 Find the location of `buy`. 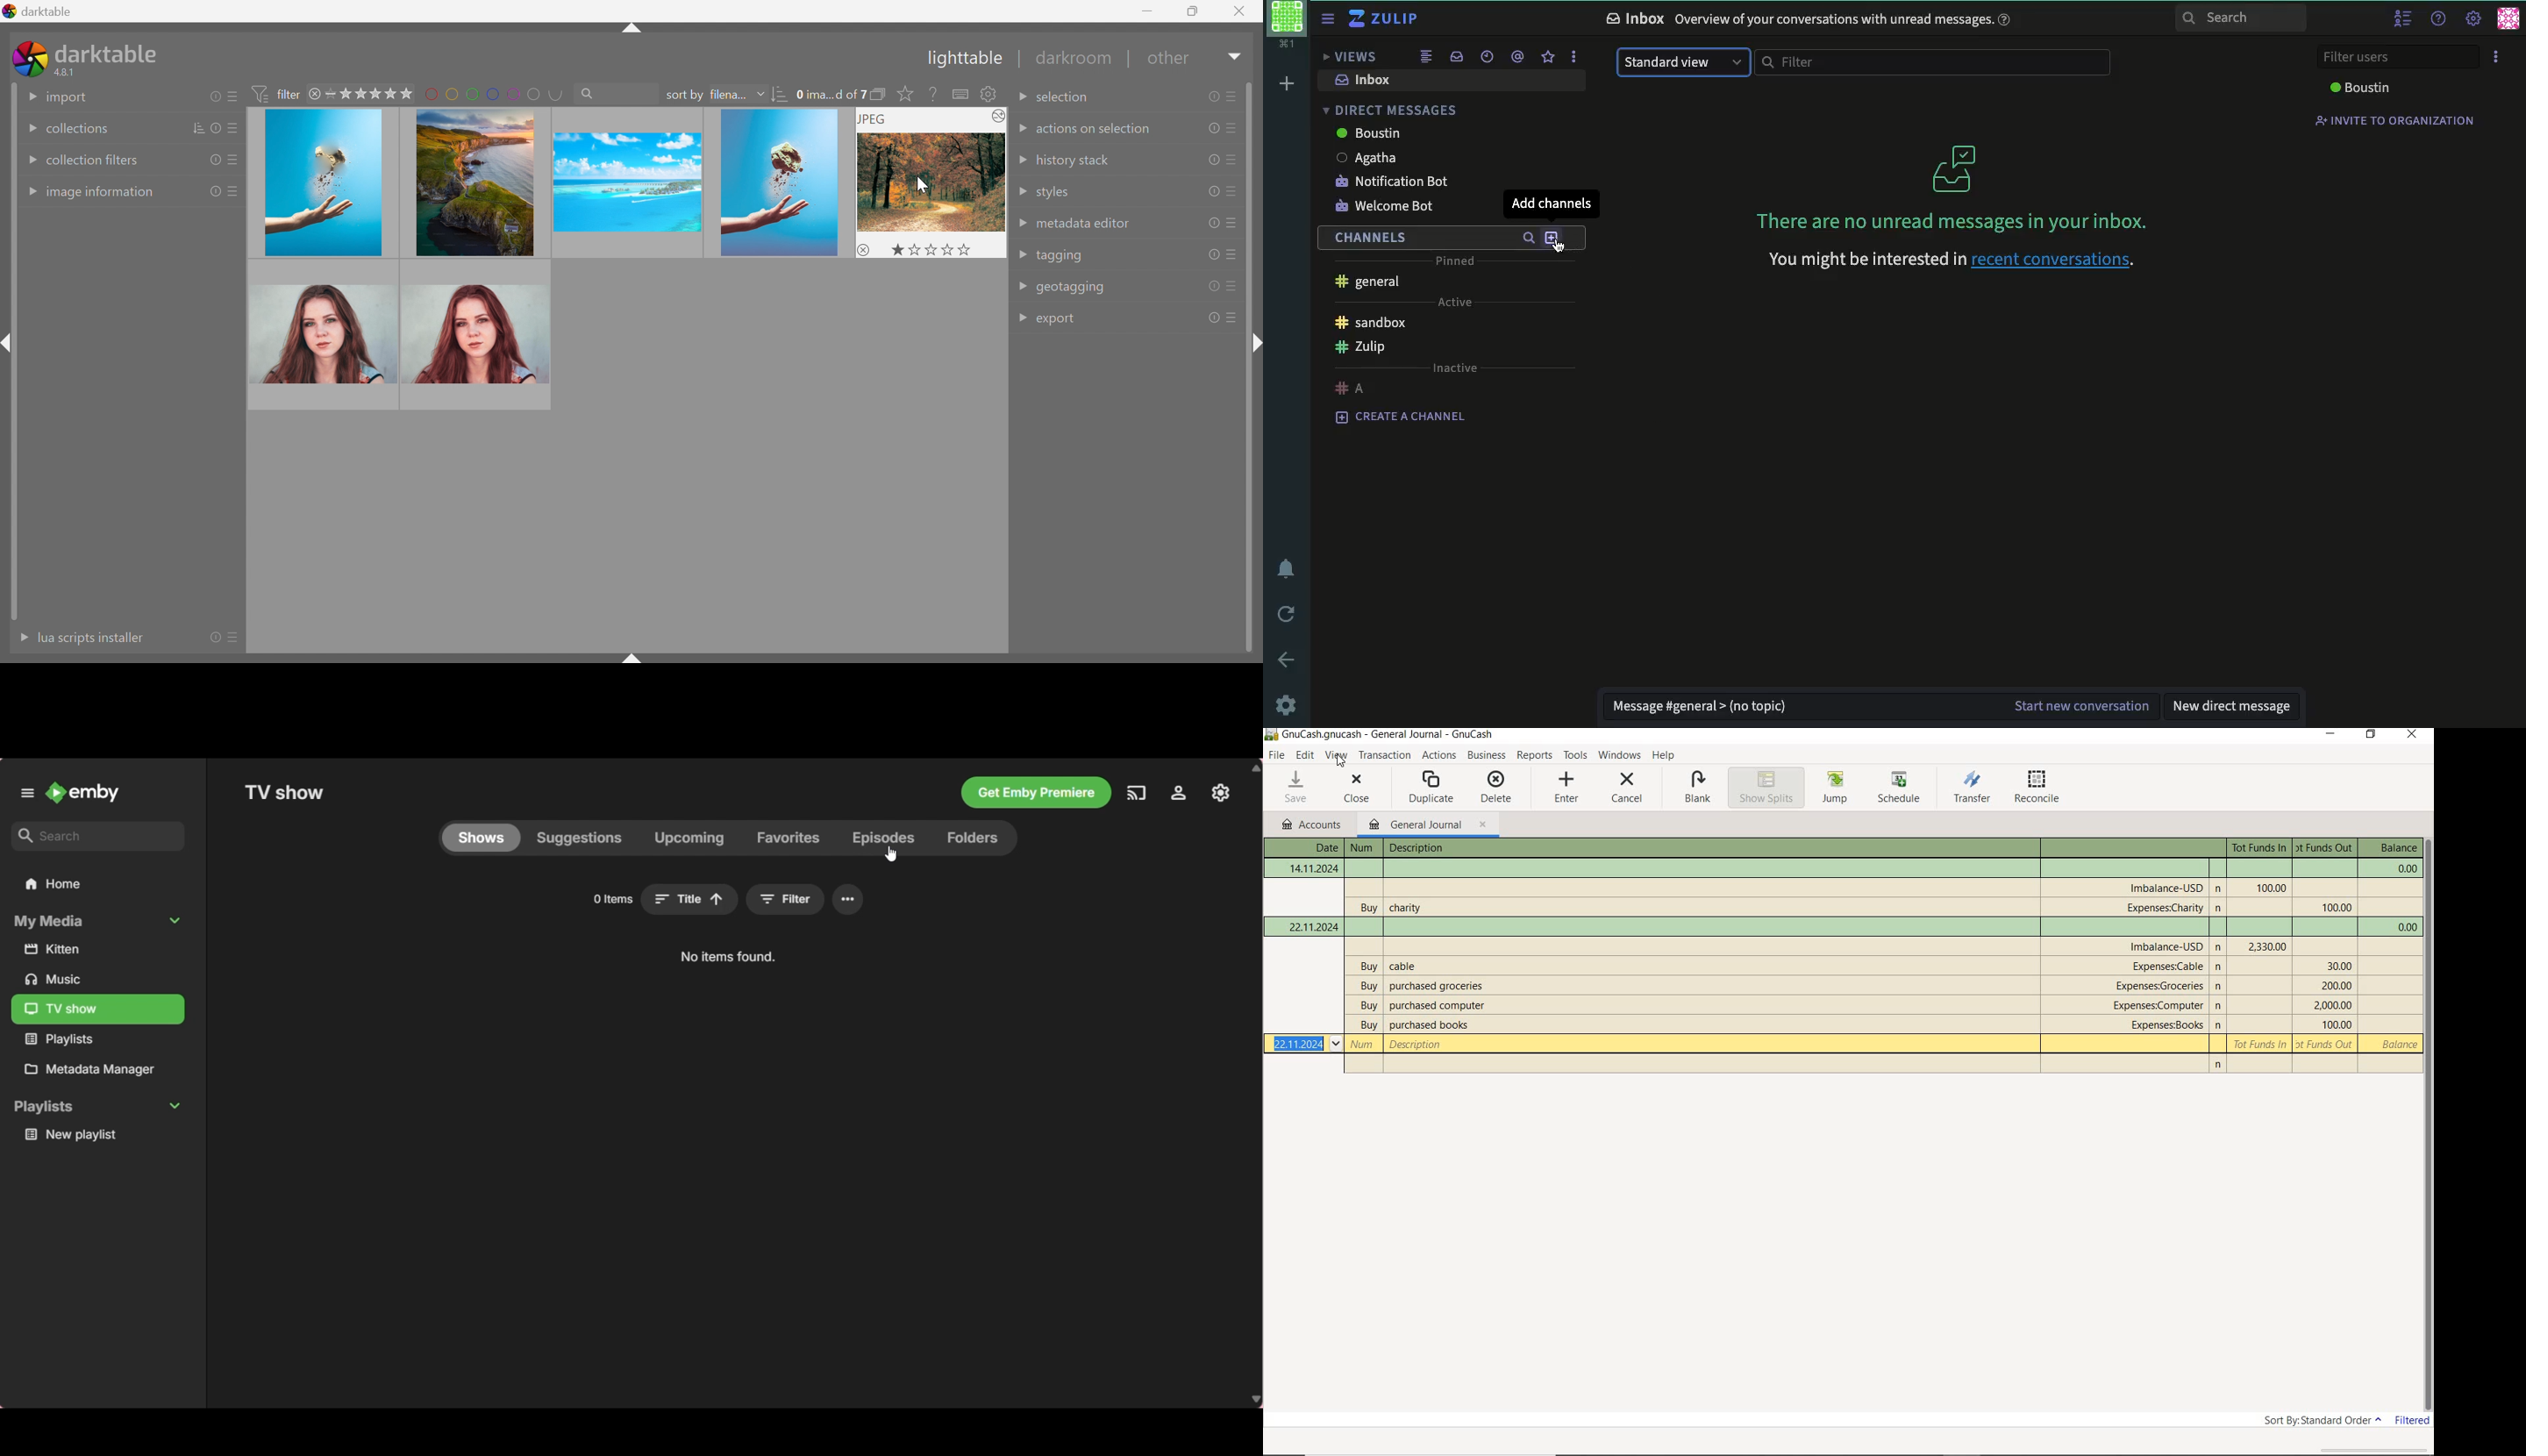

buy is located at coordinates (1367, 1007).